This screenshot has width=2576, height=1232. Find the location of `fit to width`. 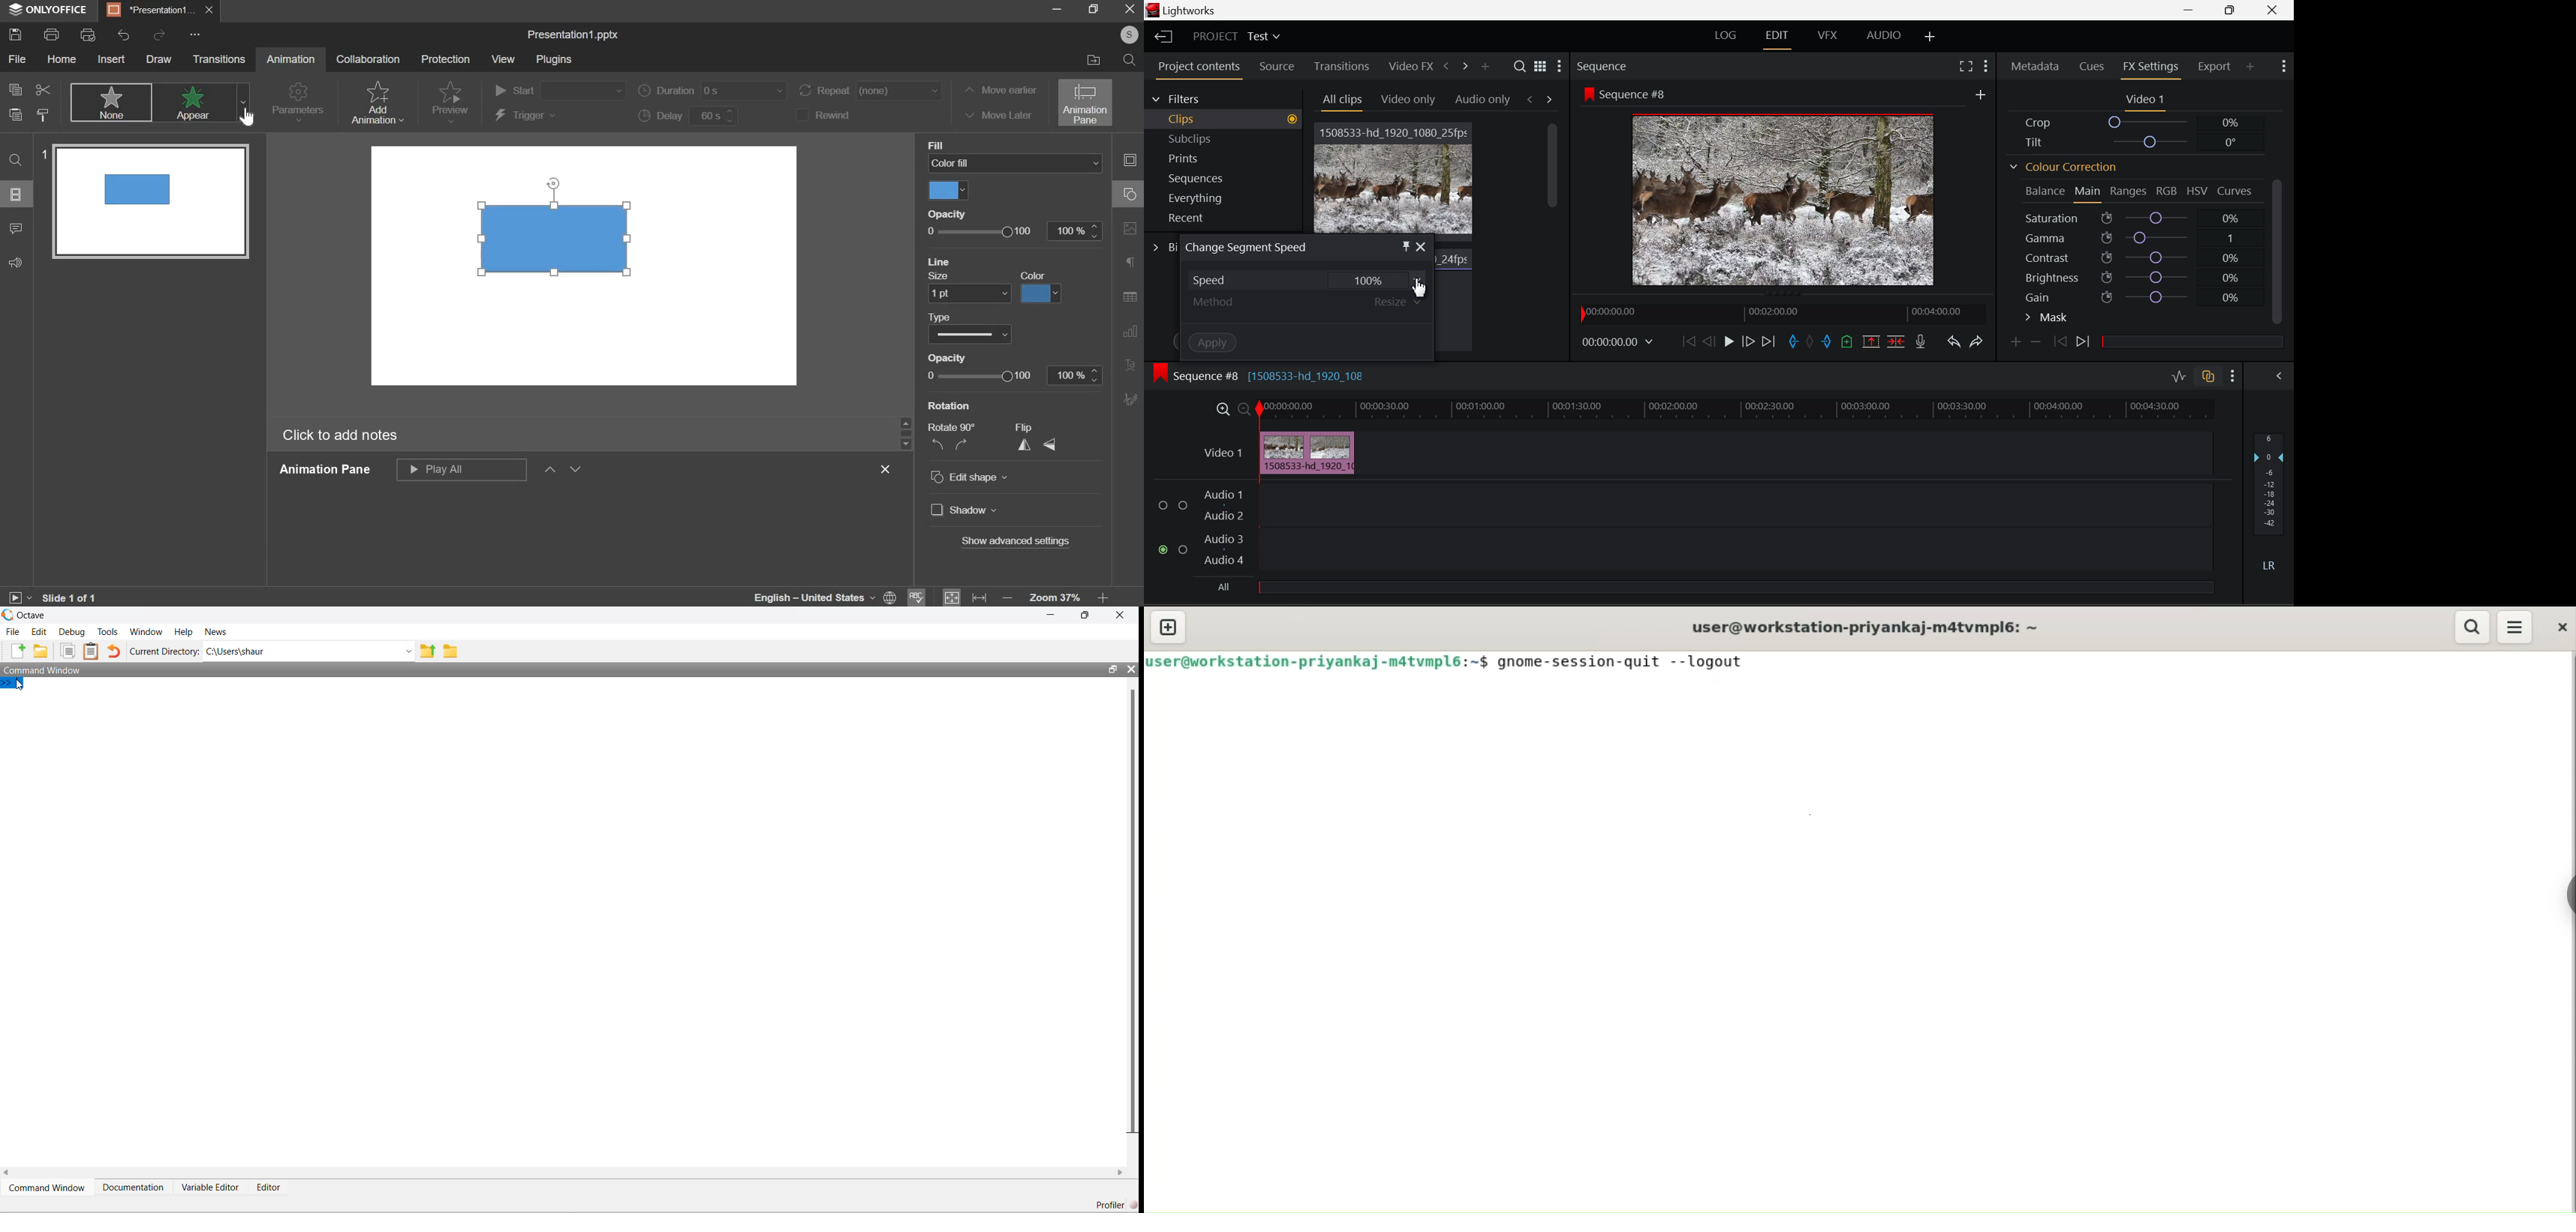

fit to width is located at coordinates (979, 596).